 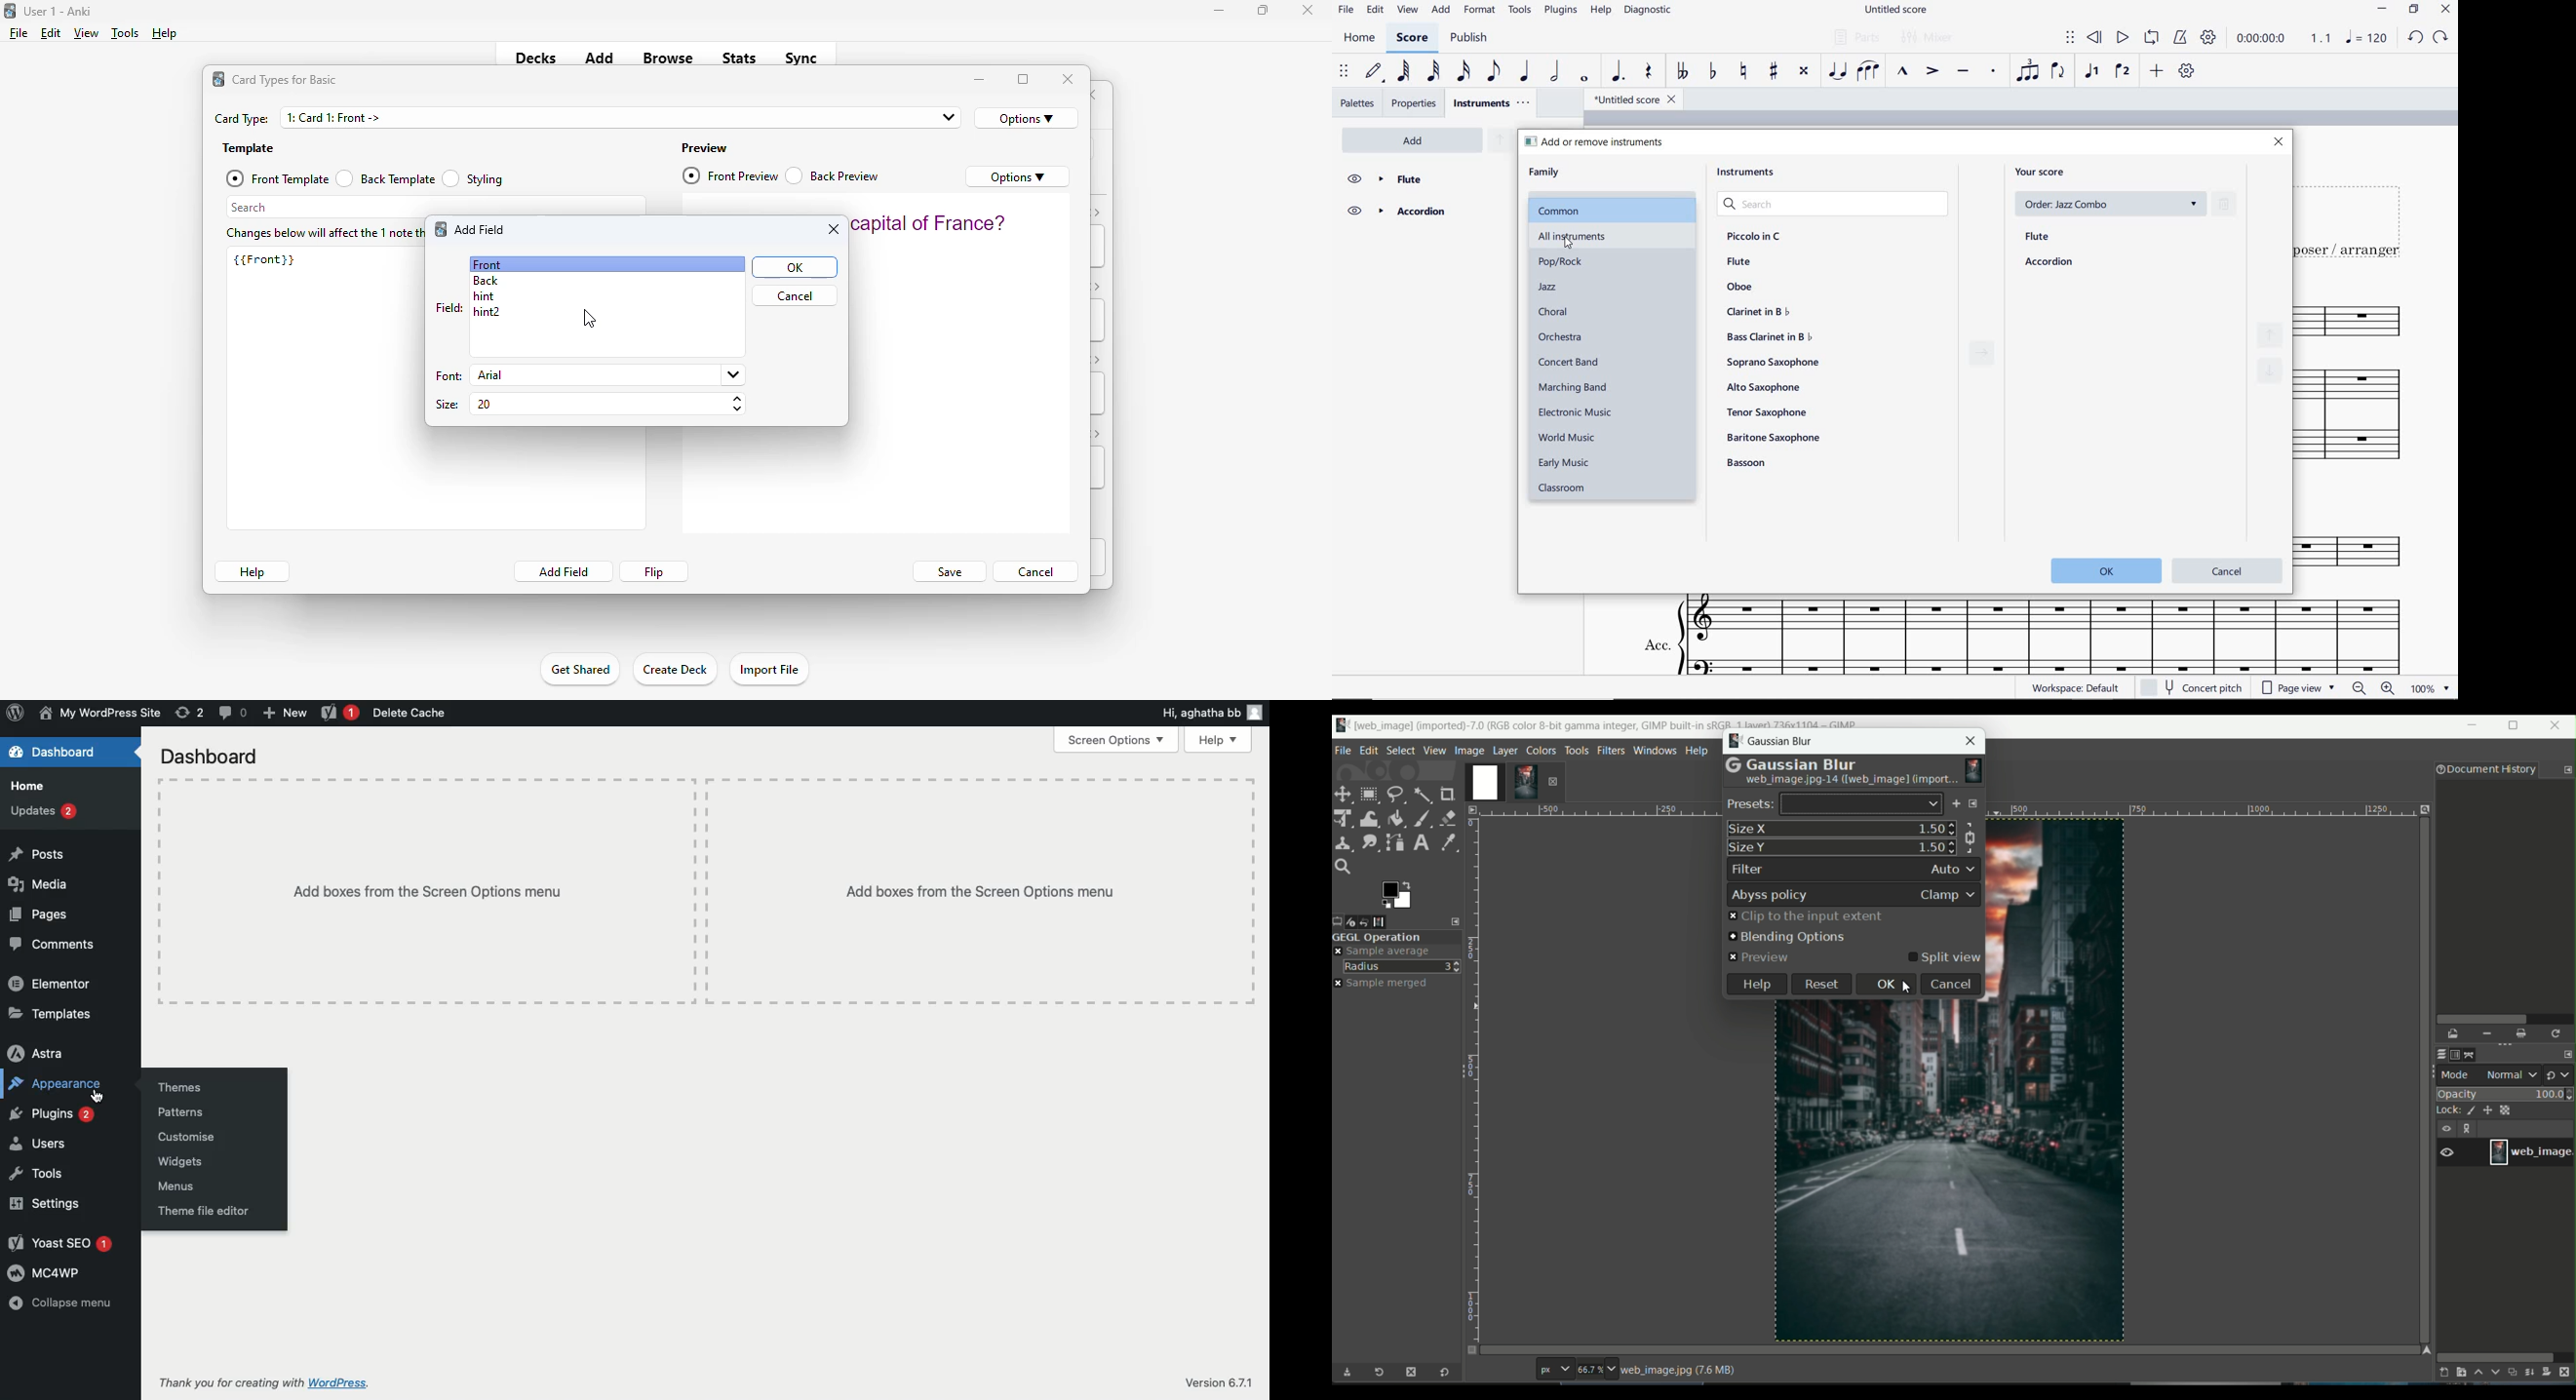 What do you see at coordinates (487, 312) in the screenshot?
I see `hint2` at bounding box center [487, 312].